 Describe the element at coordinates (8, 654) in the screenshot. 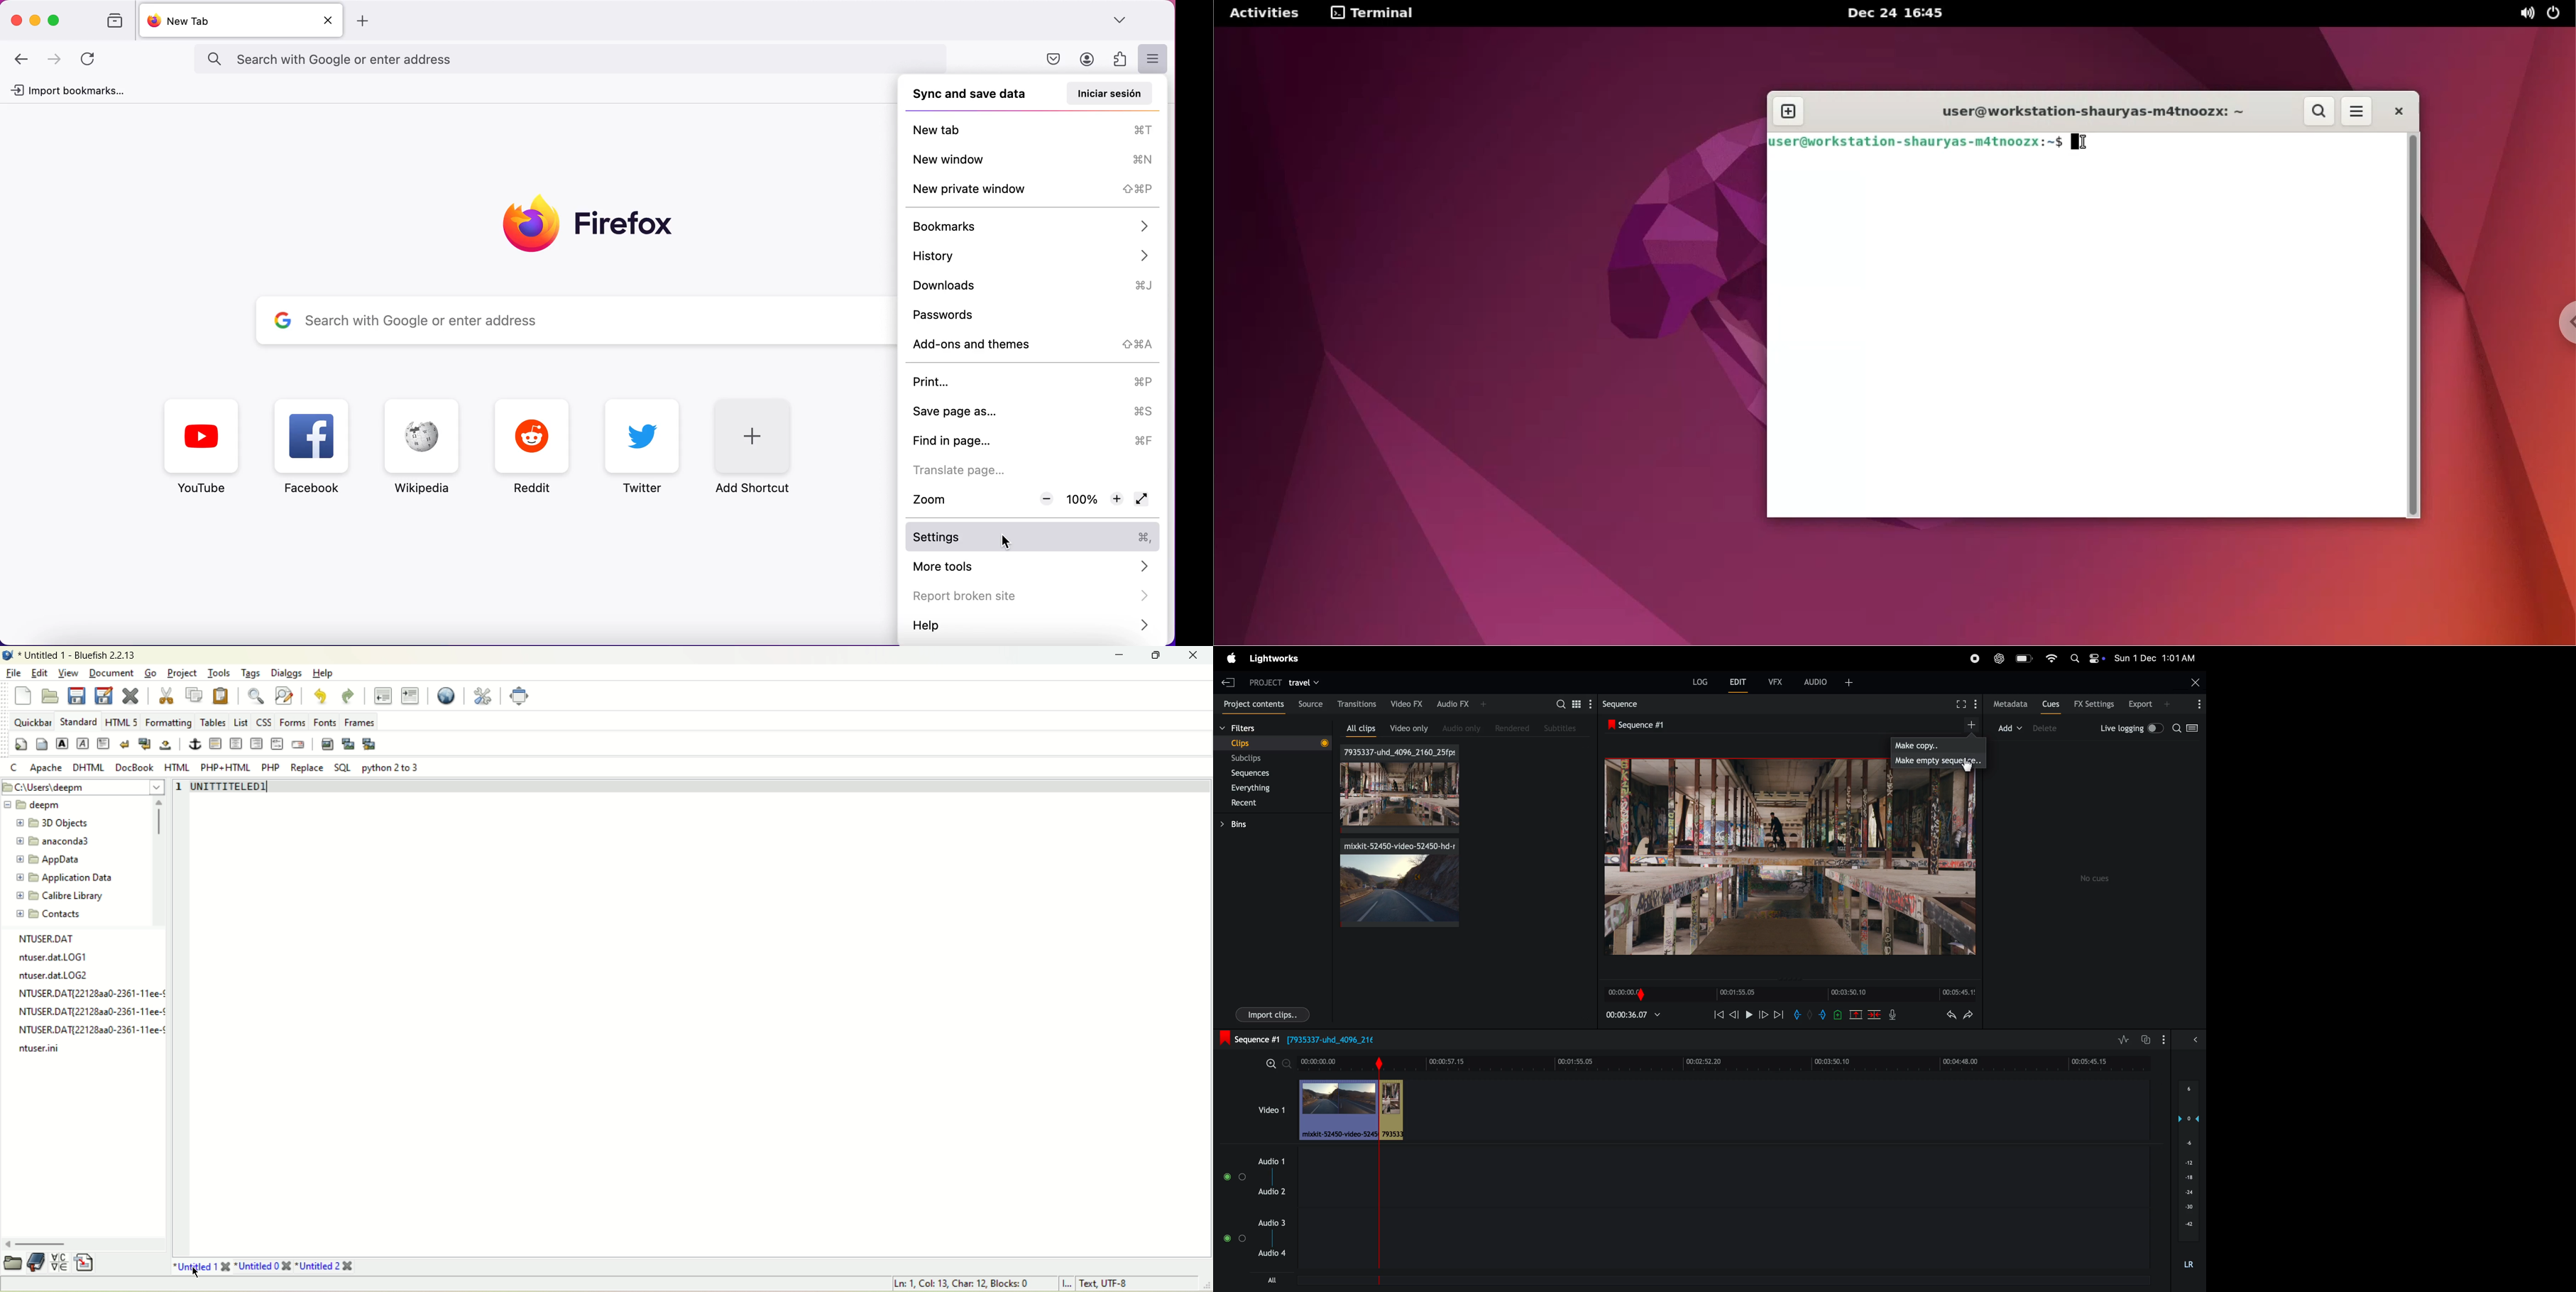

I see `bluefish logo` at that location.